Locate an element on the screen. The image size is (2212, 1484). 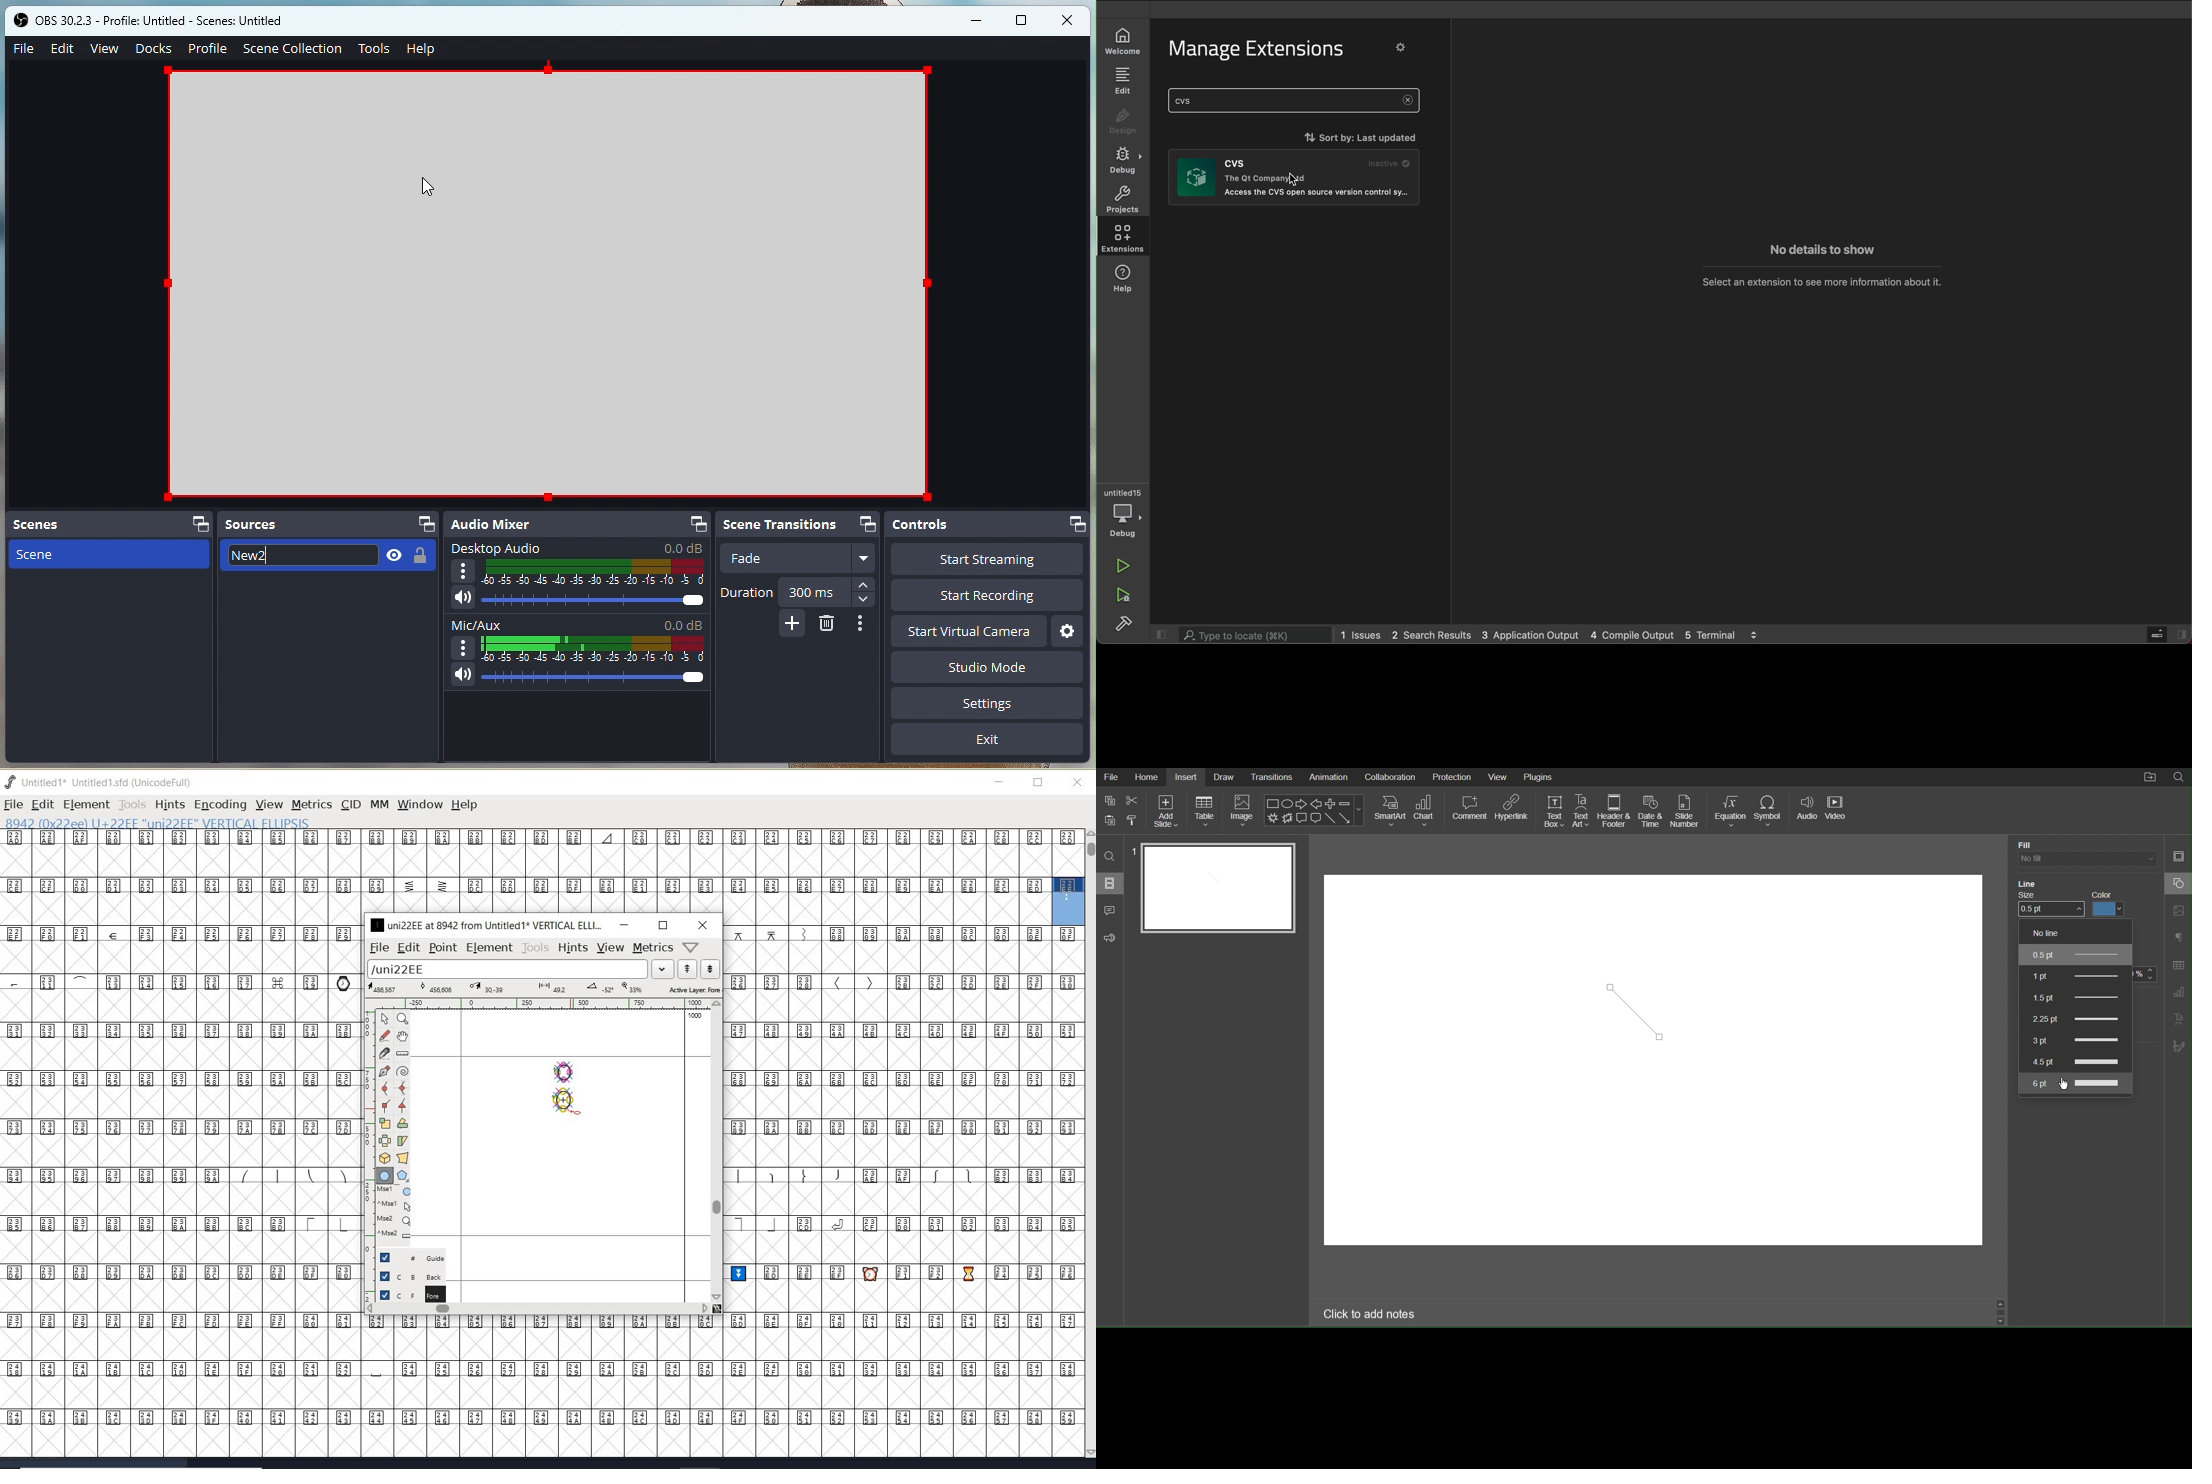
Image Settings is located at coordinates (2178, 911).